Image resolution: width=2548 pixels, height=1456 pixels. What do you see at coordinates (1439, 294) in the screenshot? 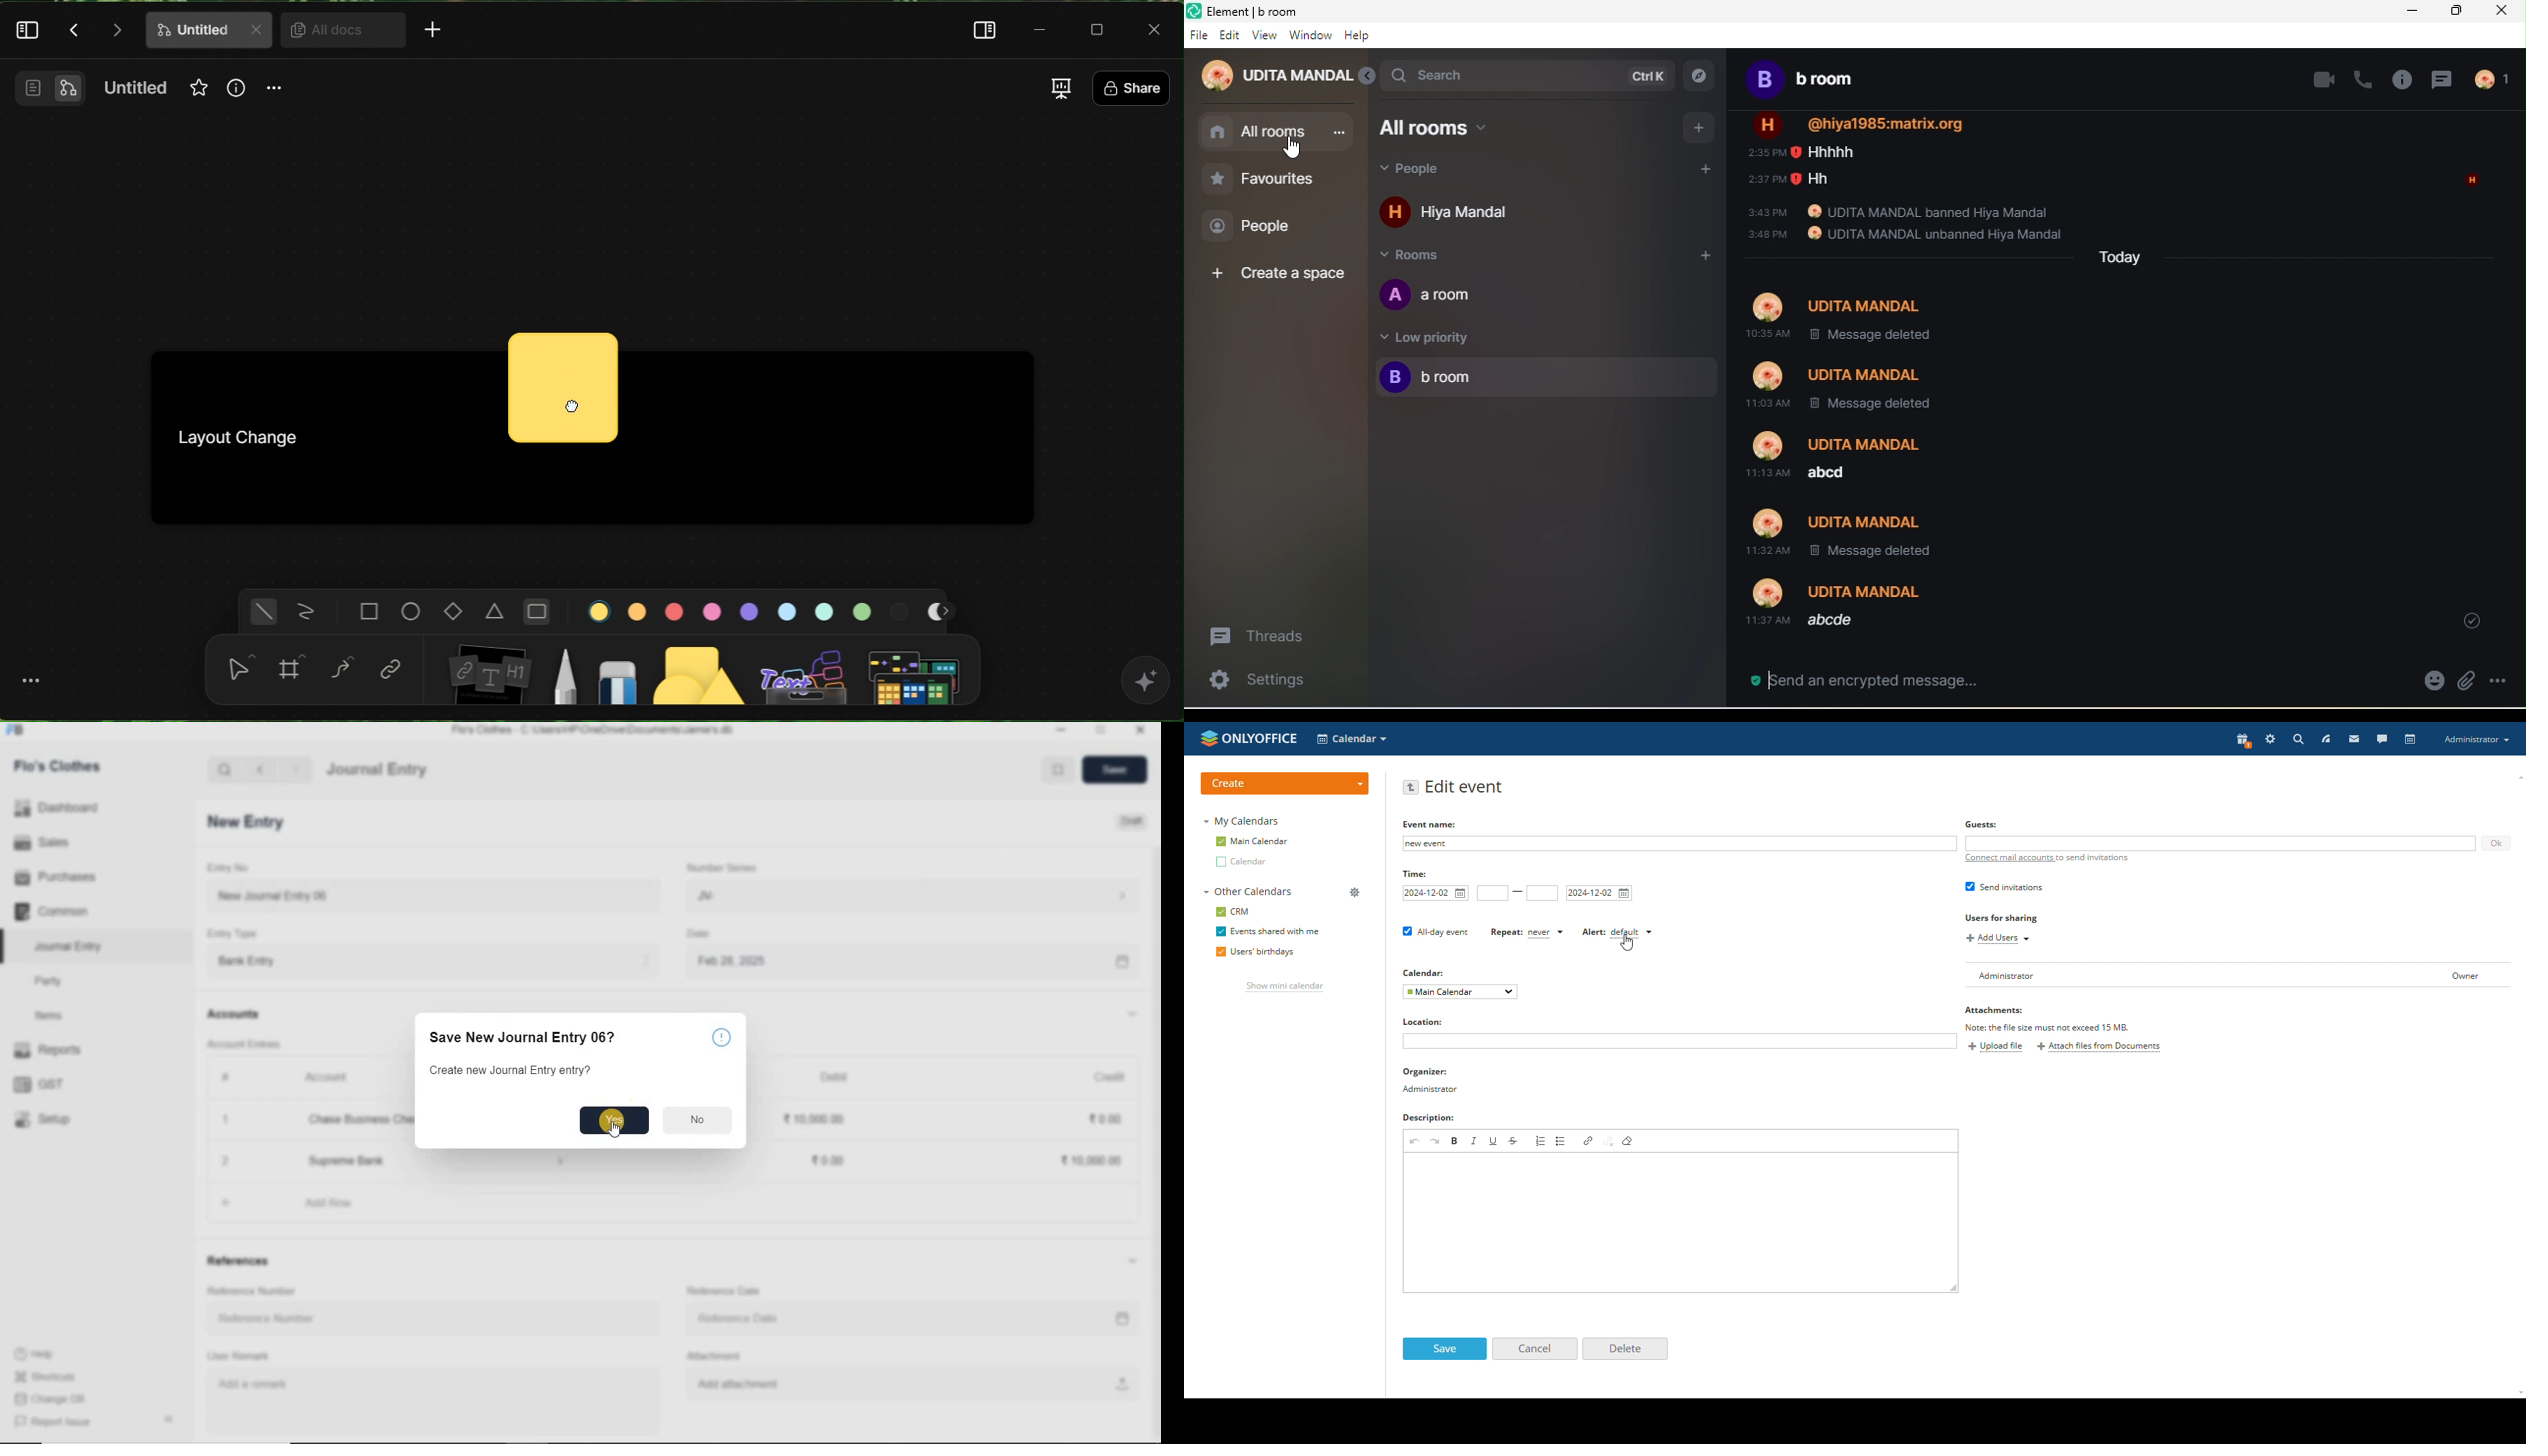
I see `a room` at bounding box center [1439, 294].